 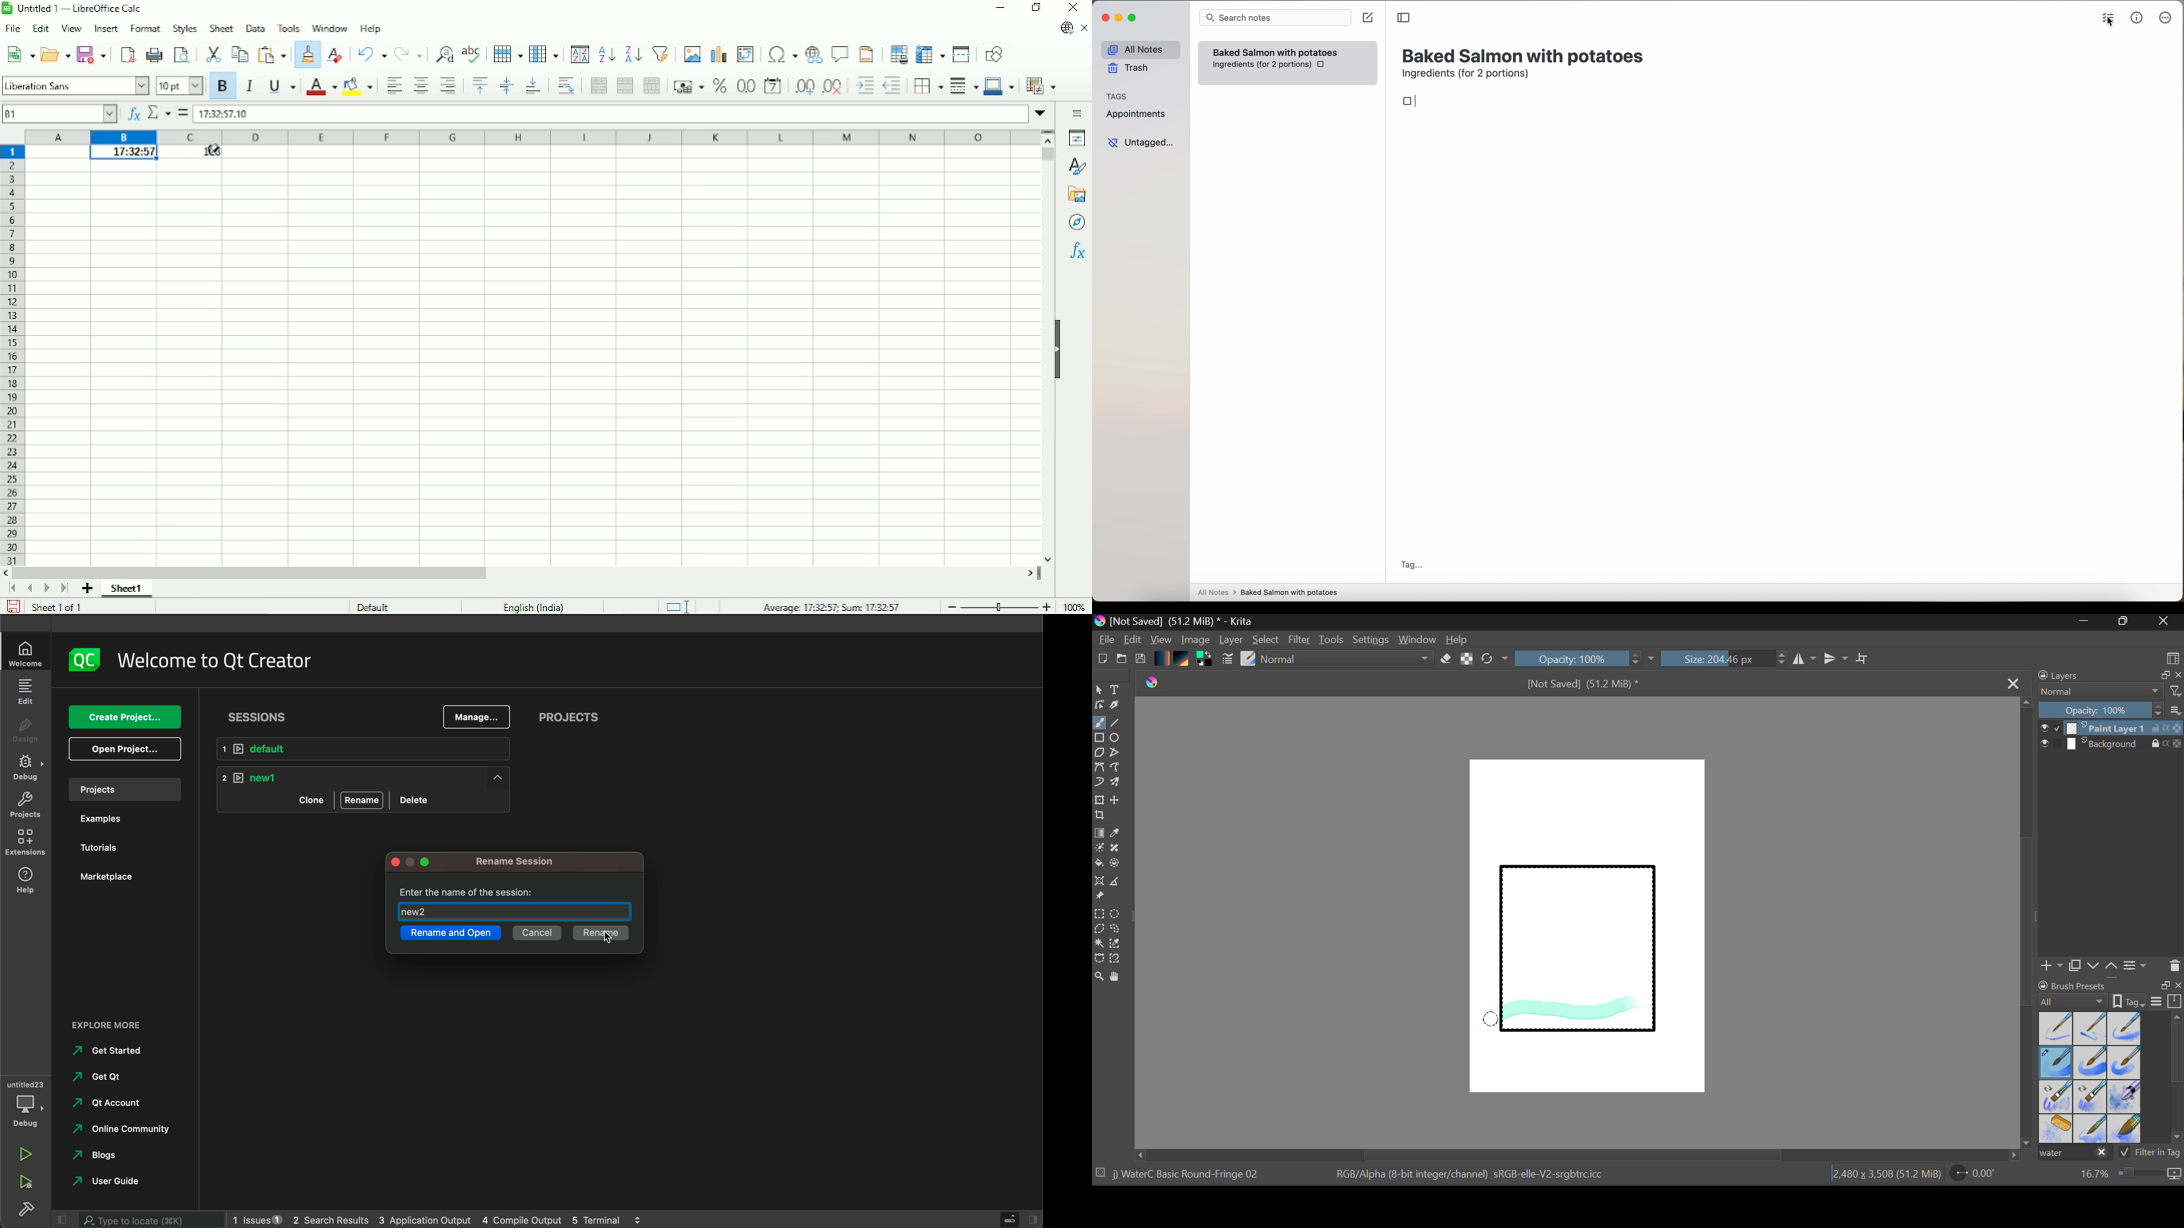 What do you see at coordinates (814, 55) in the screenshot?
I see `Insert hyperlink` at bounding box center [814, 55].